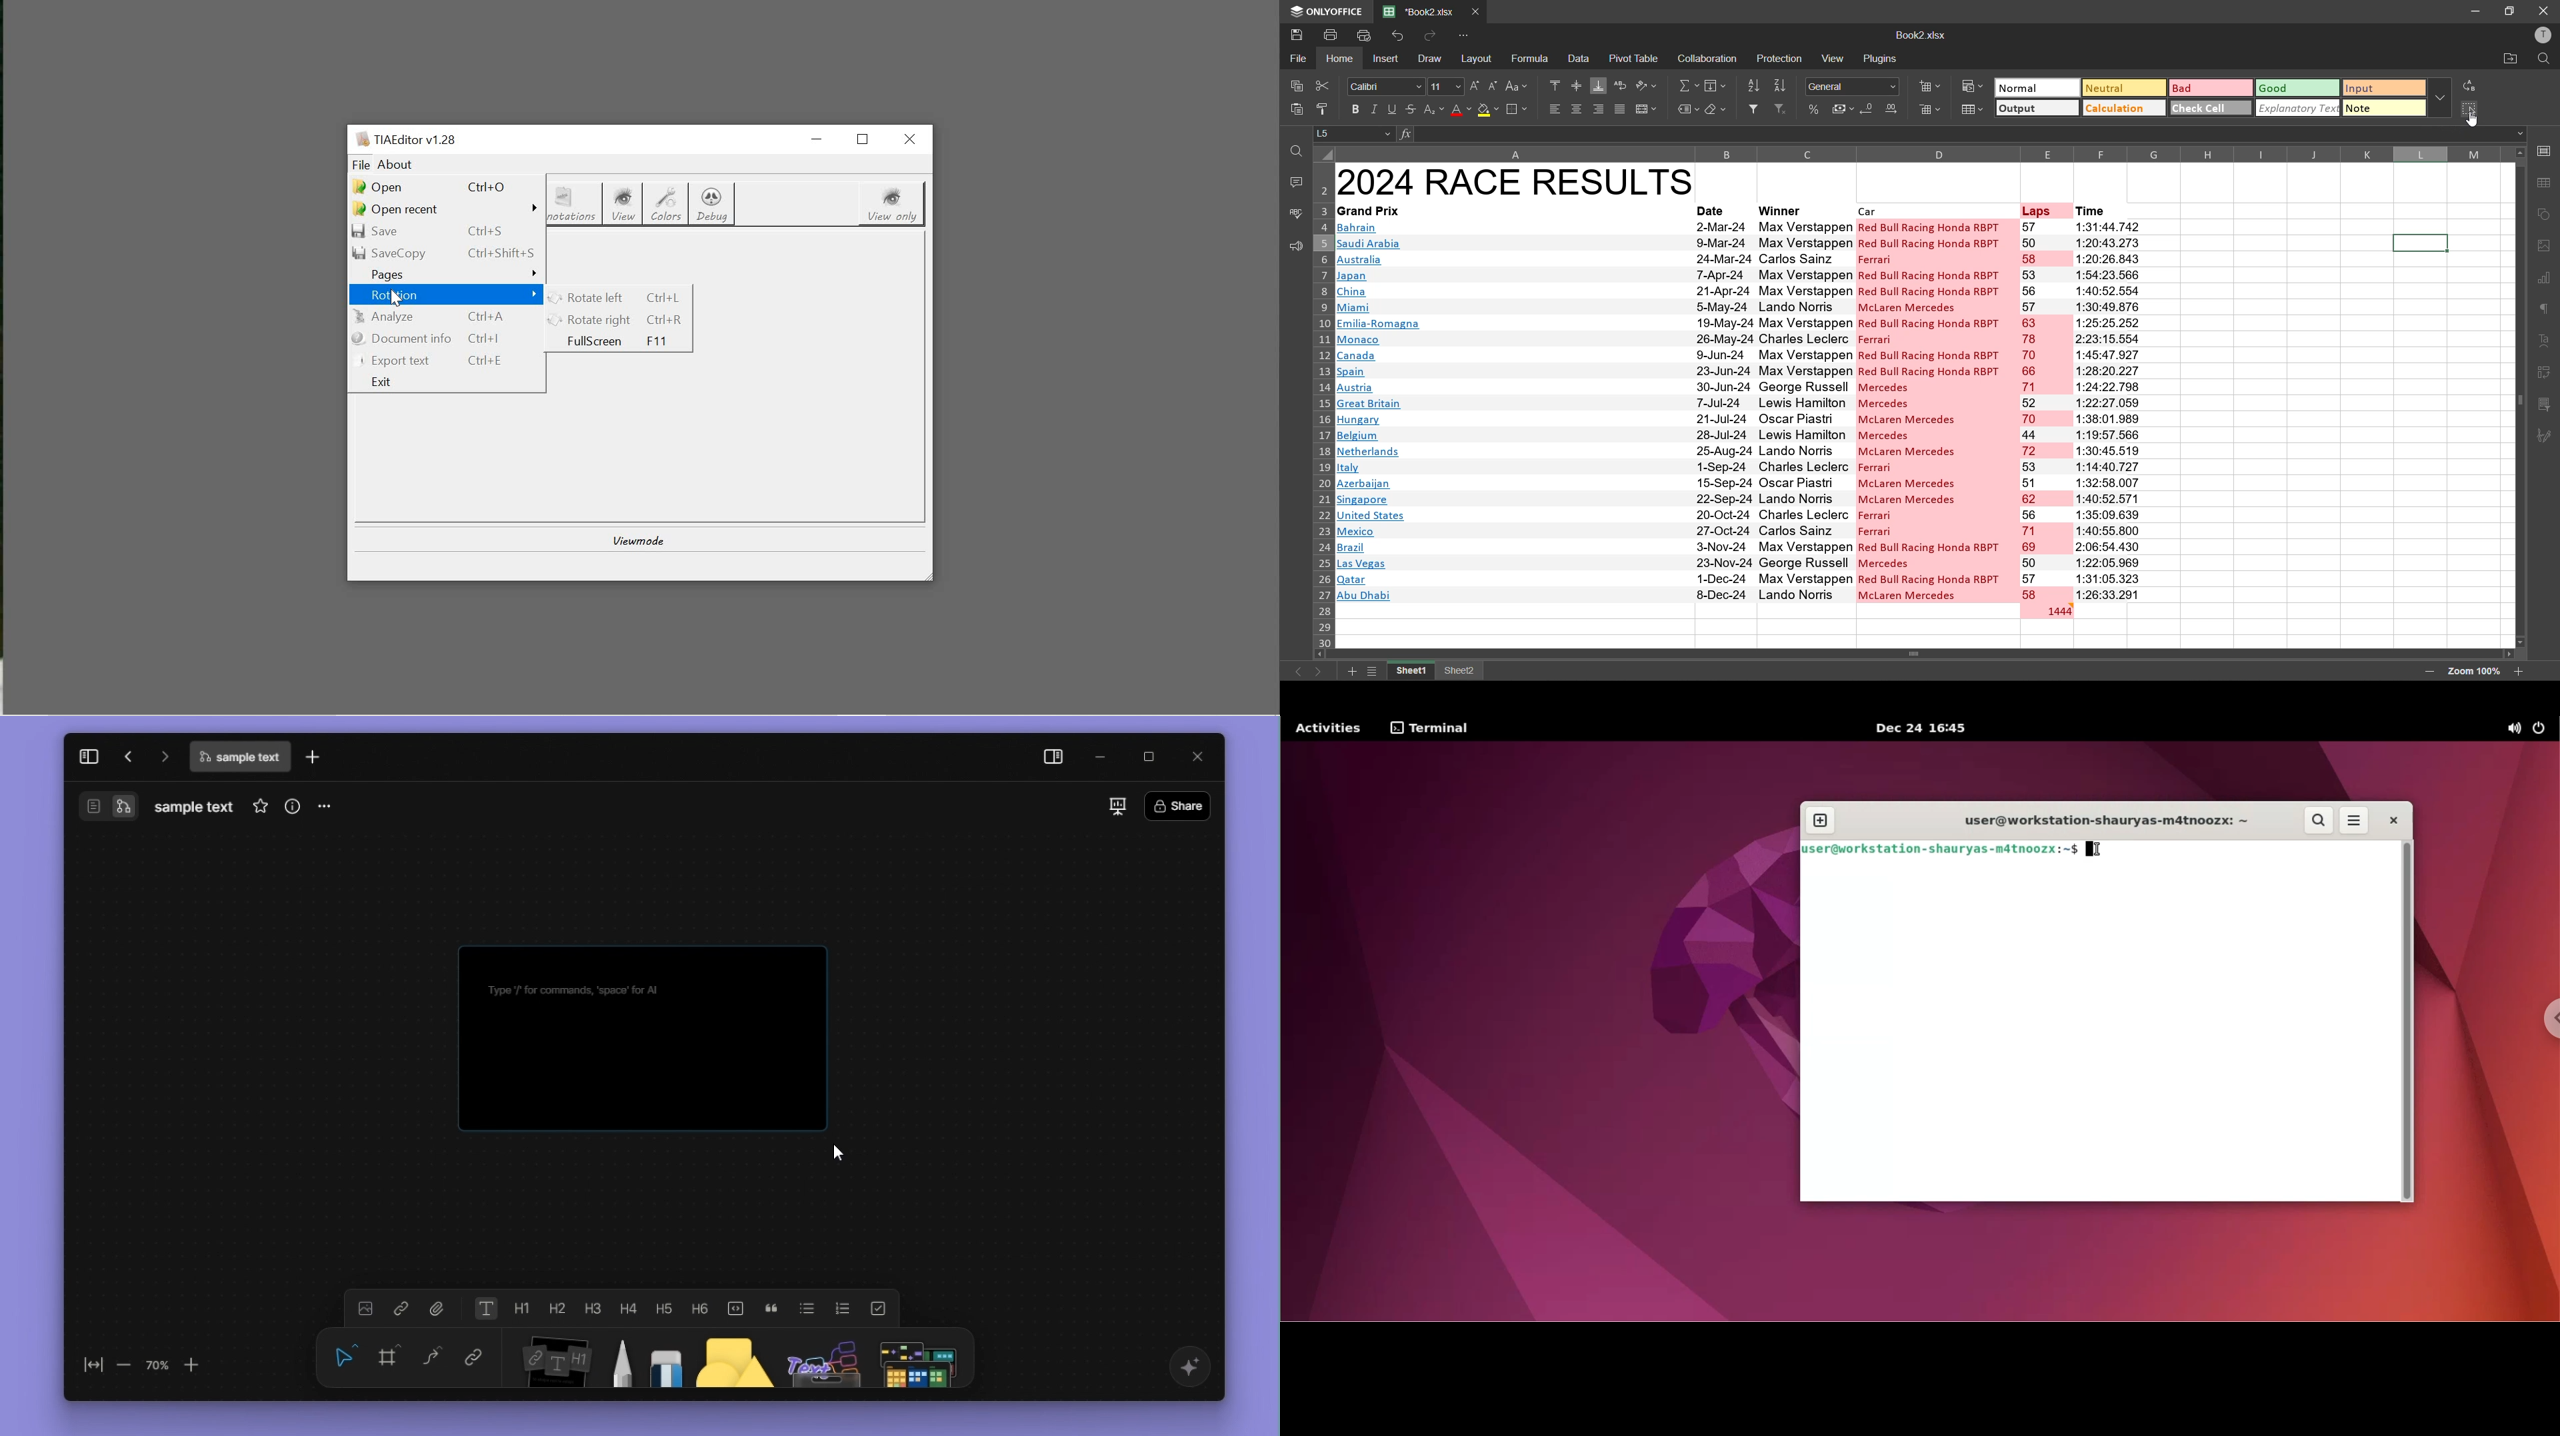 This screenshot has width=2576, height=1456. I want to click on merge and center, so click(1647, 109).